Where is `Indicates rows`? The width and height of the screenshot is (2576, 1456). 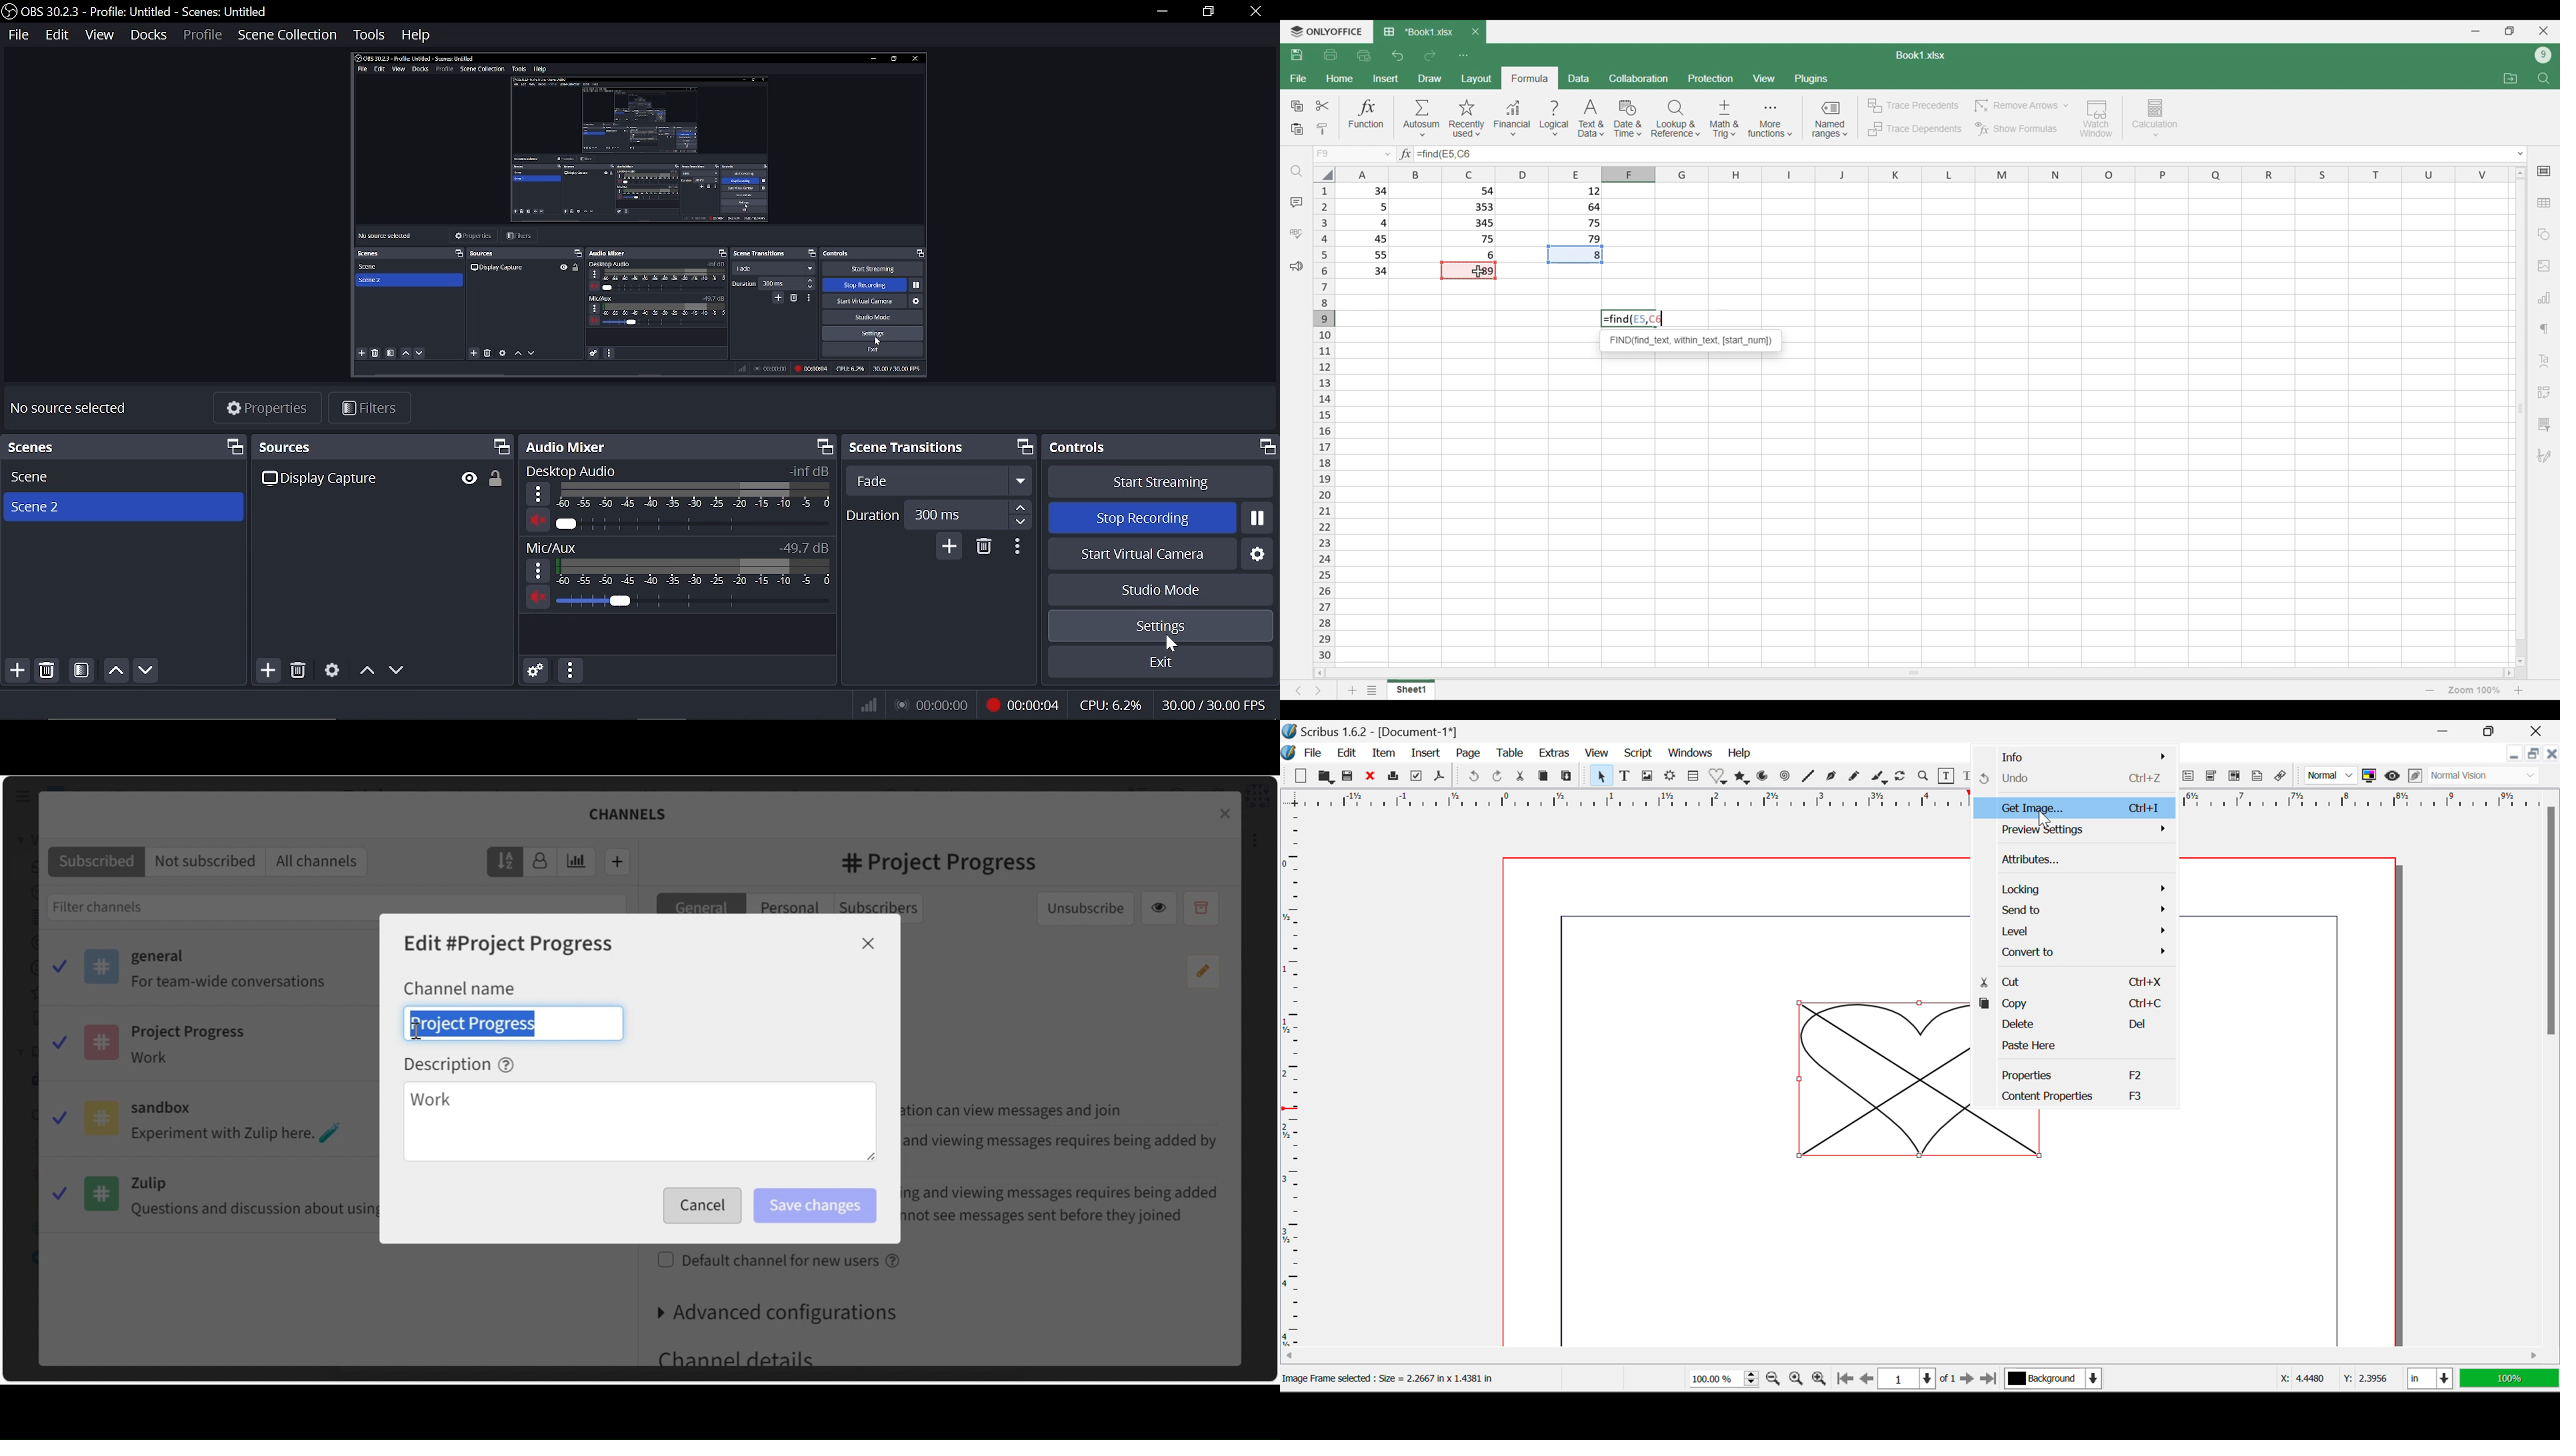 Indicates rows is located at coordinates (1324, 421).